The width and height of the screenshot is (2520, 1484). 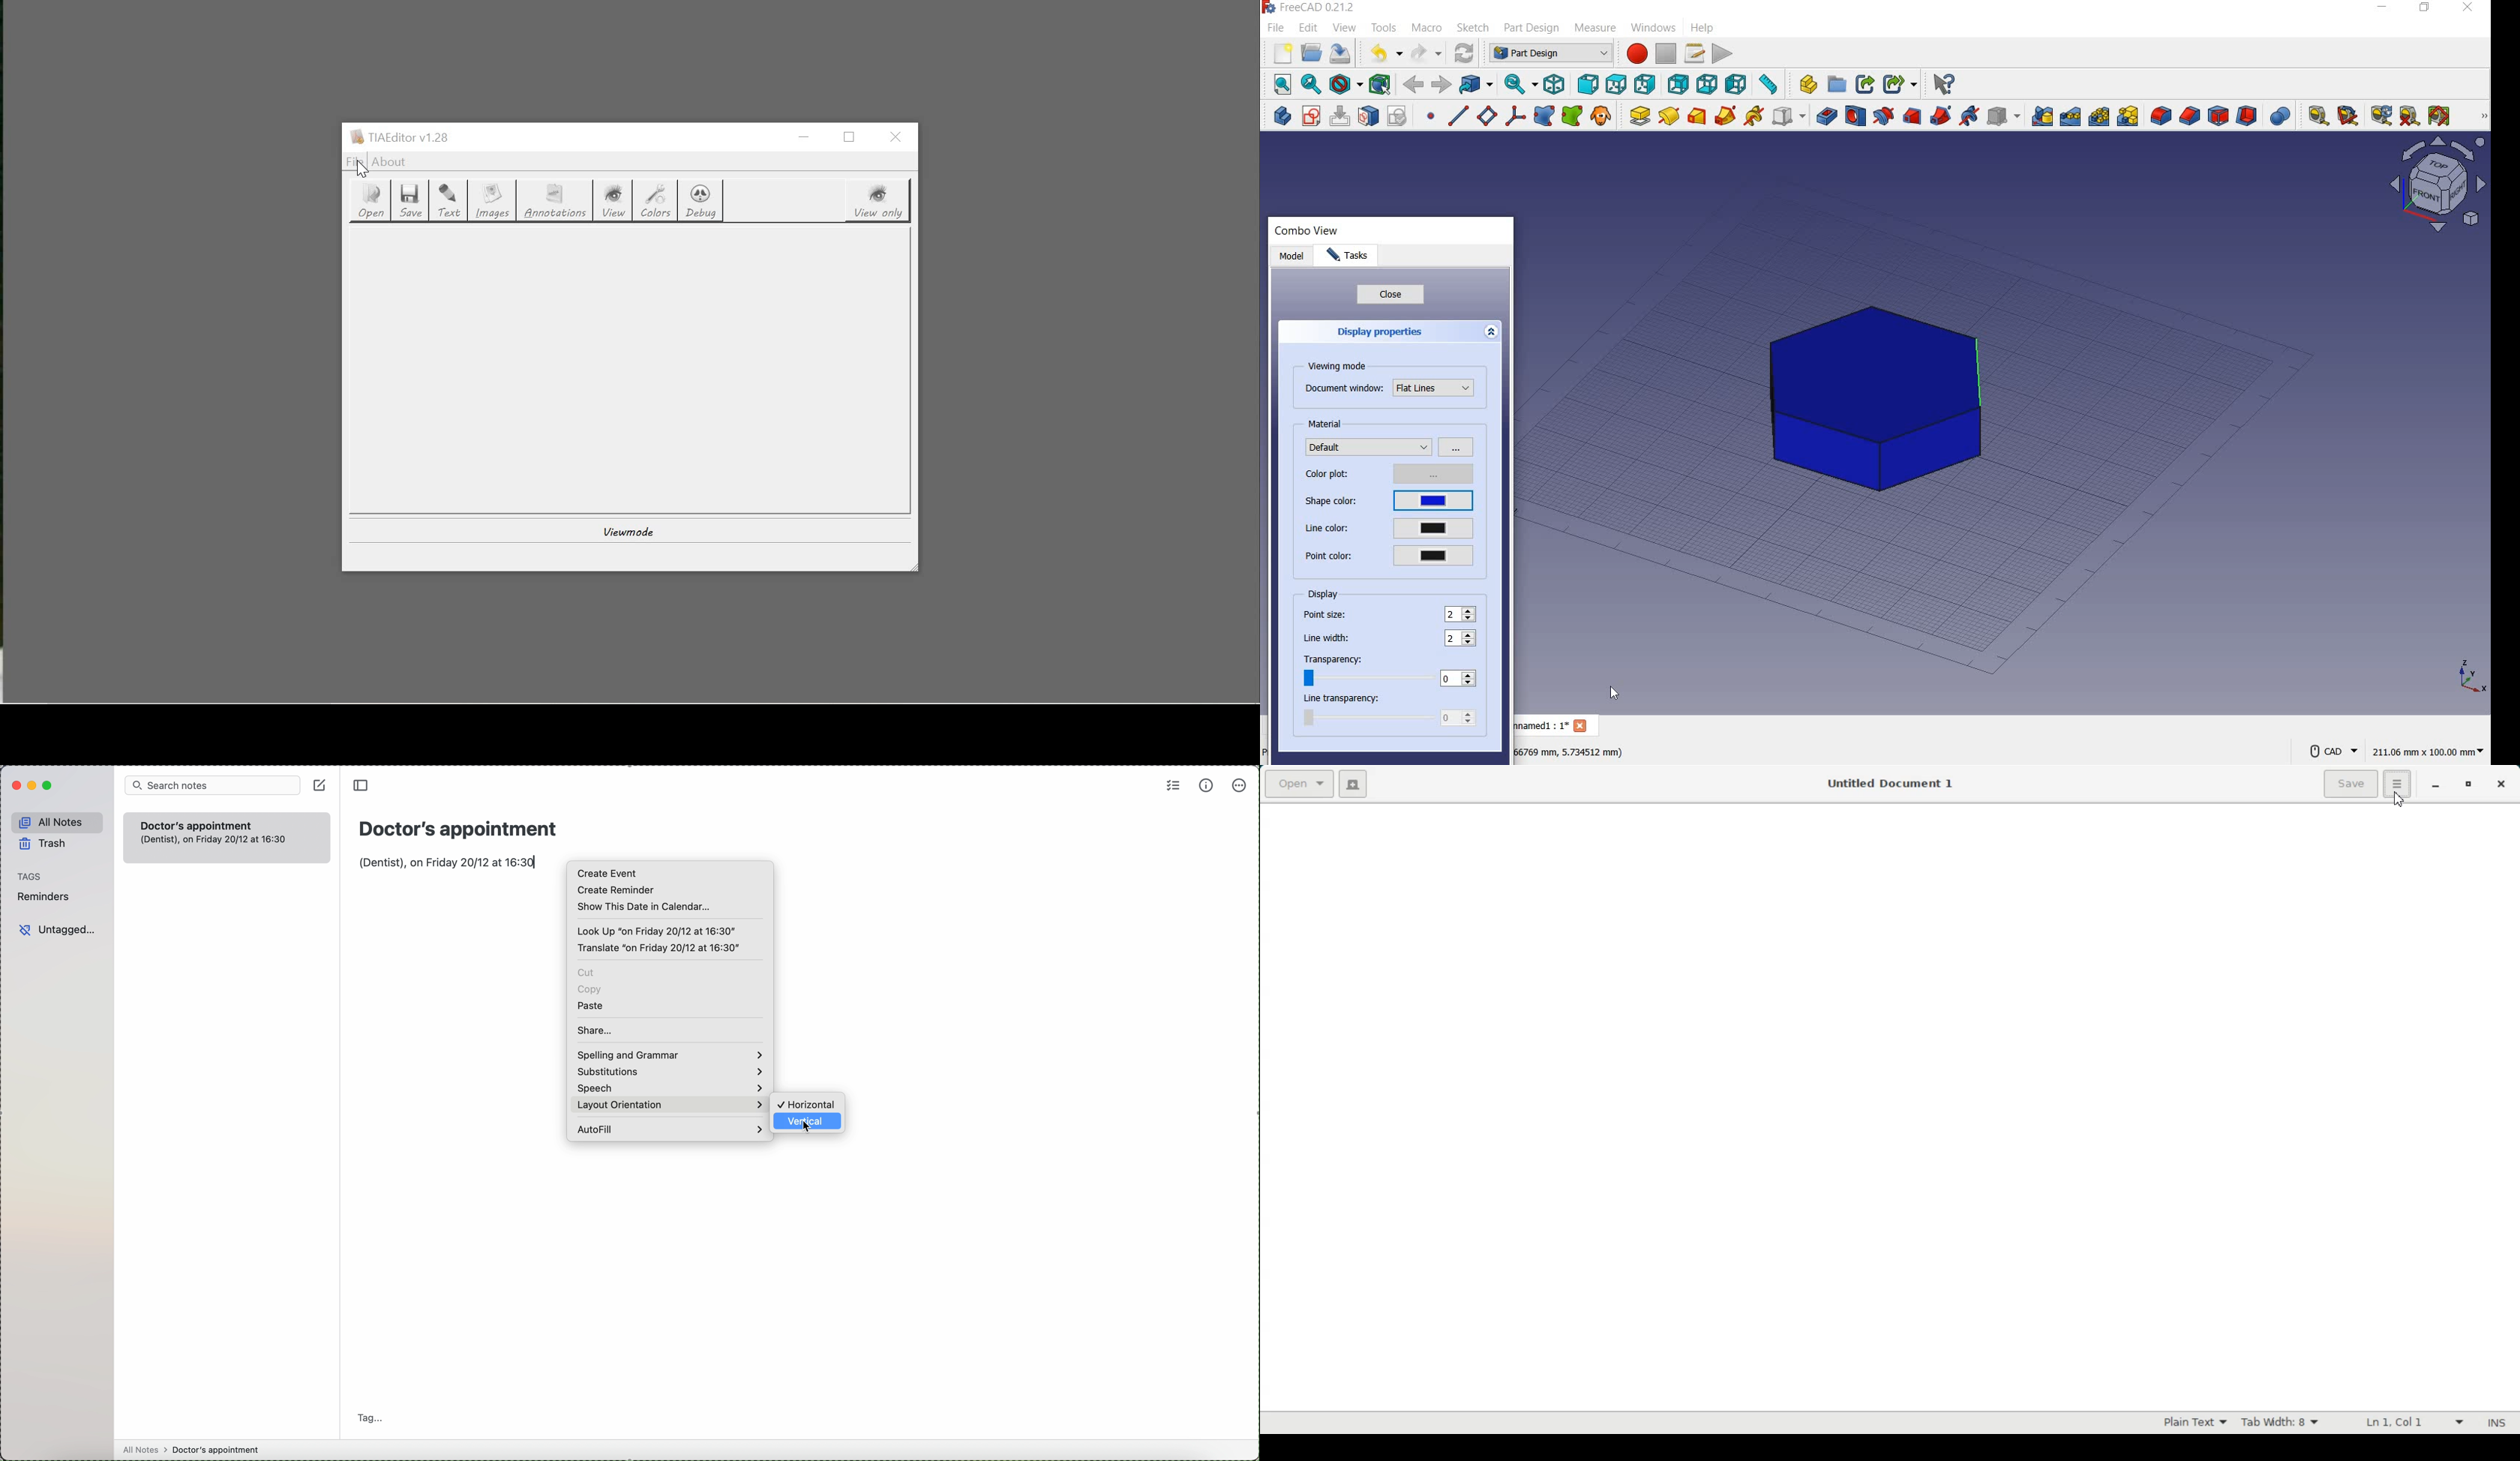 What do you see at coordinates (1457, 446) in the screenshot?
I see `options` at bounding box center [1457, 446].